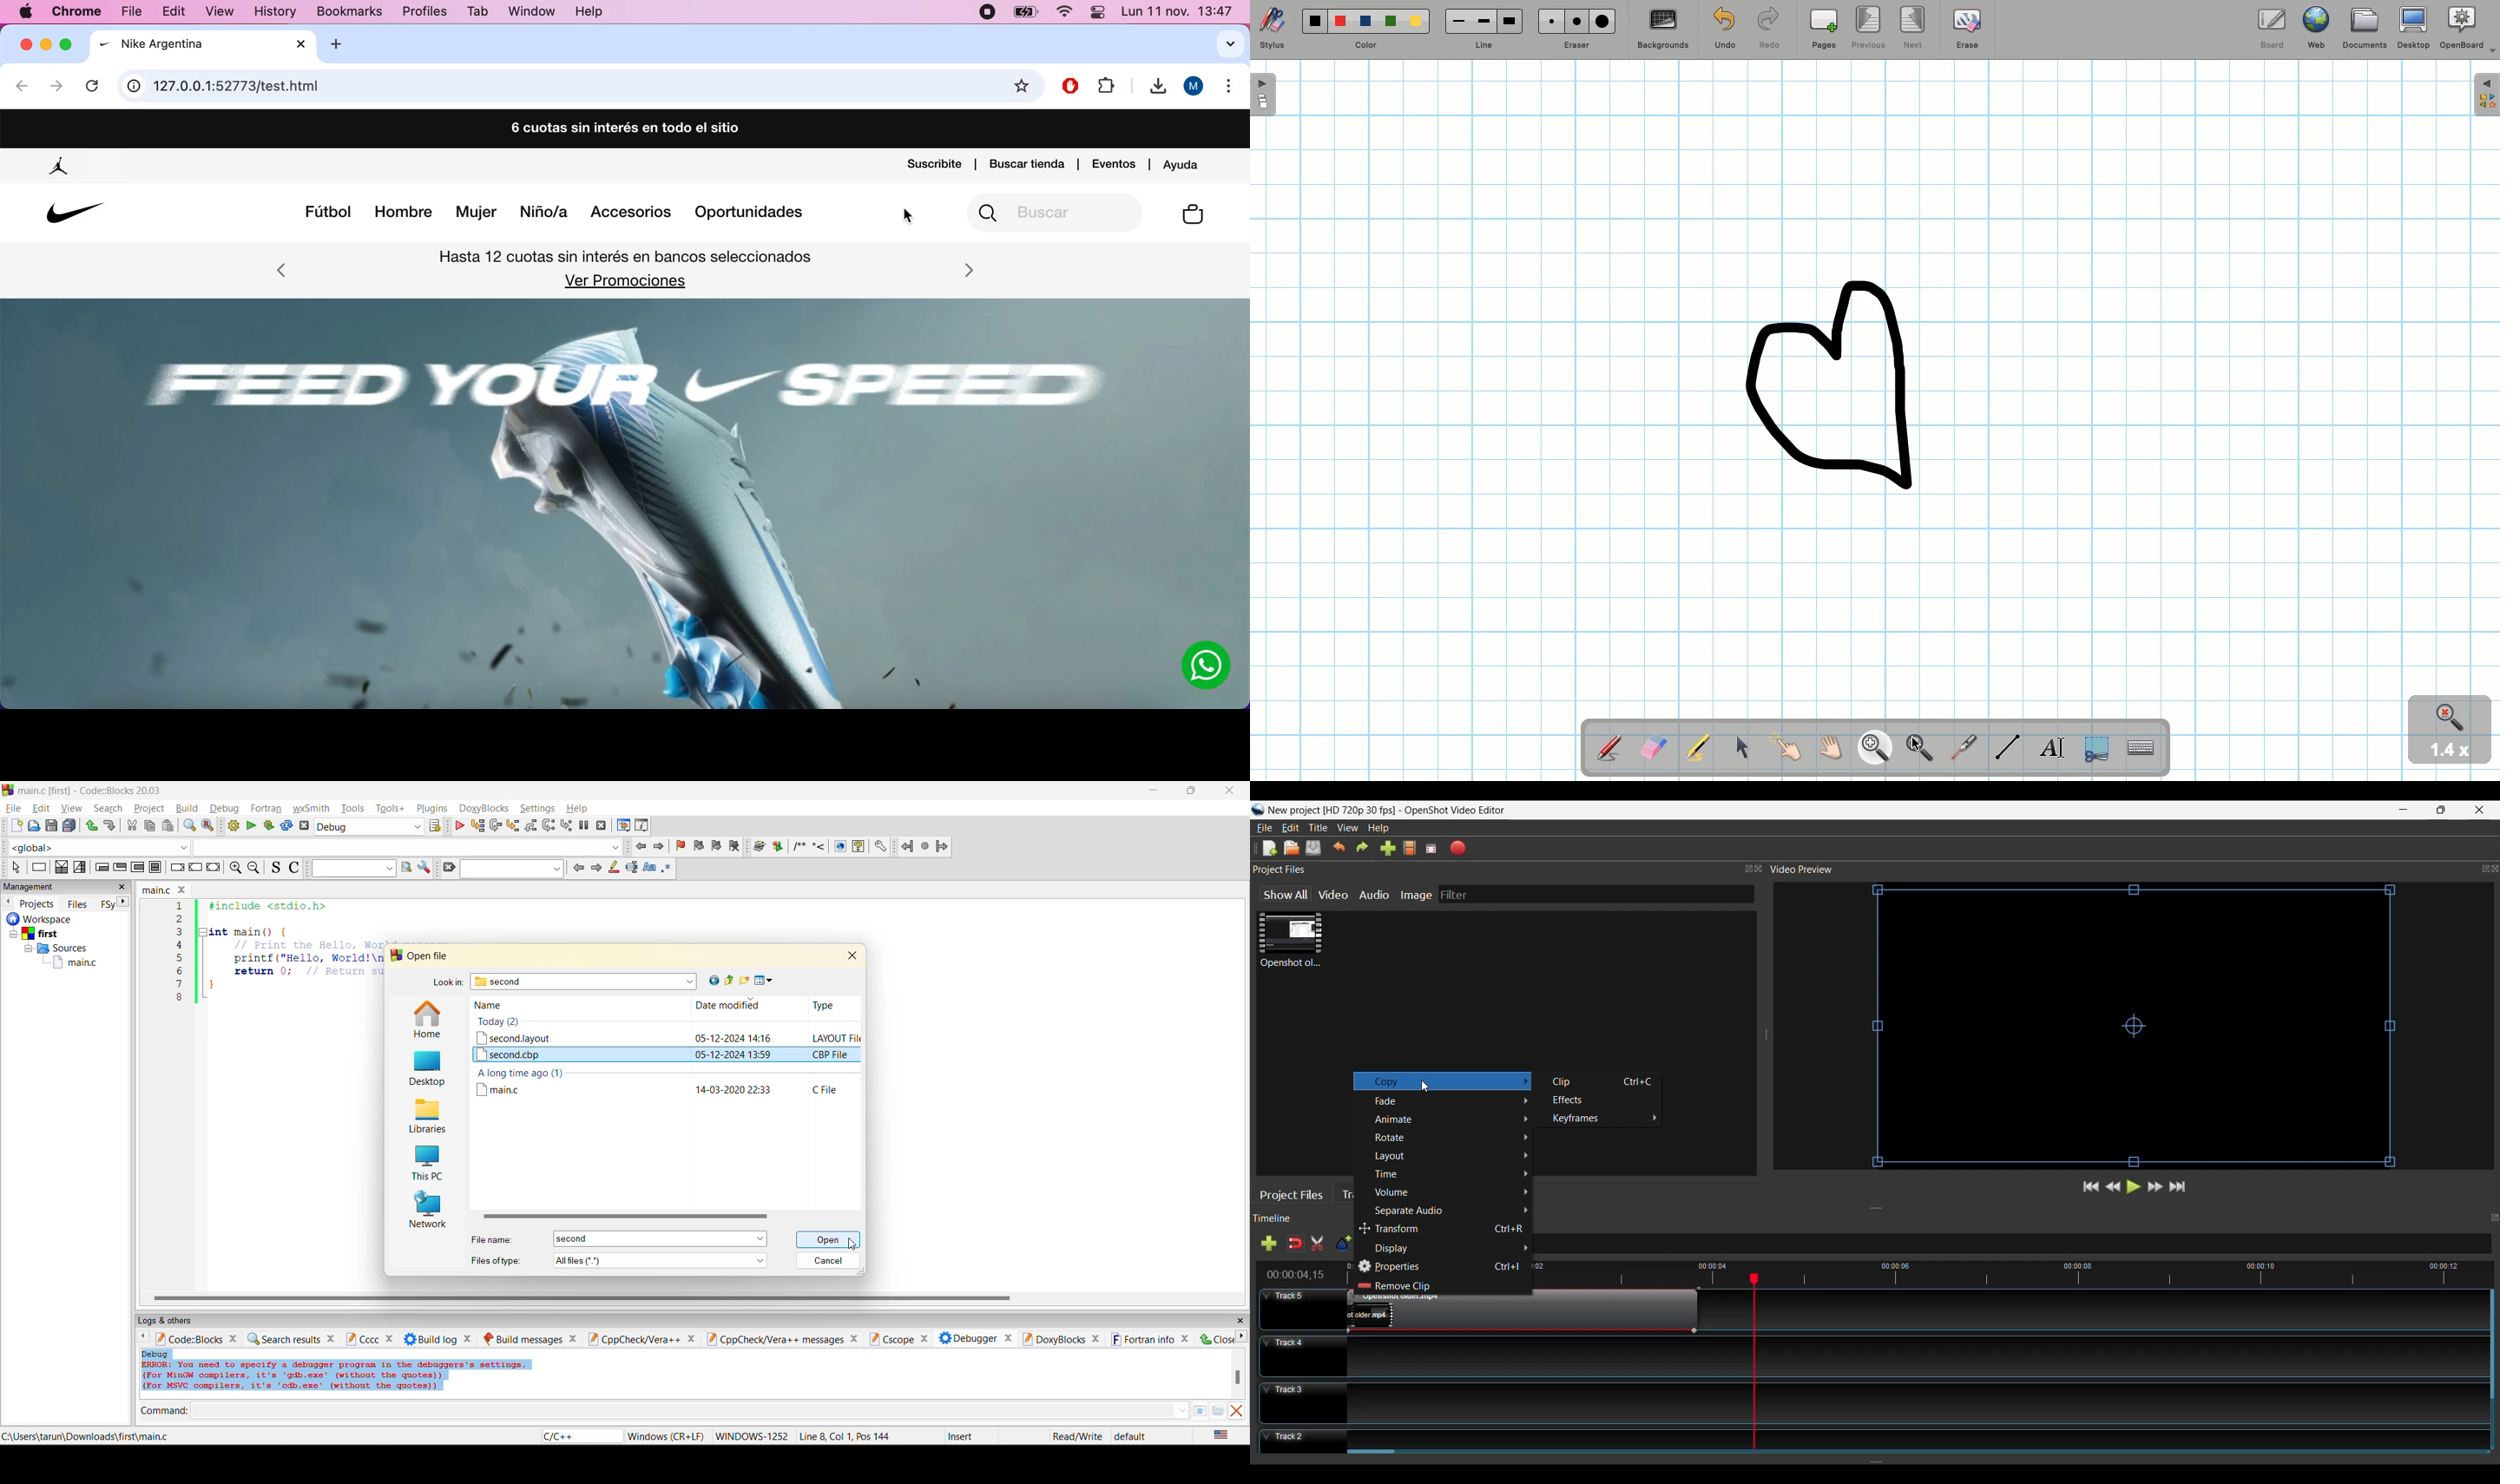 This screenshot has height=1484, width=2520. Describe the element at coordinates (296, 867) in the screenshot. I see `toggle comments` at that location.